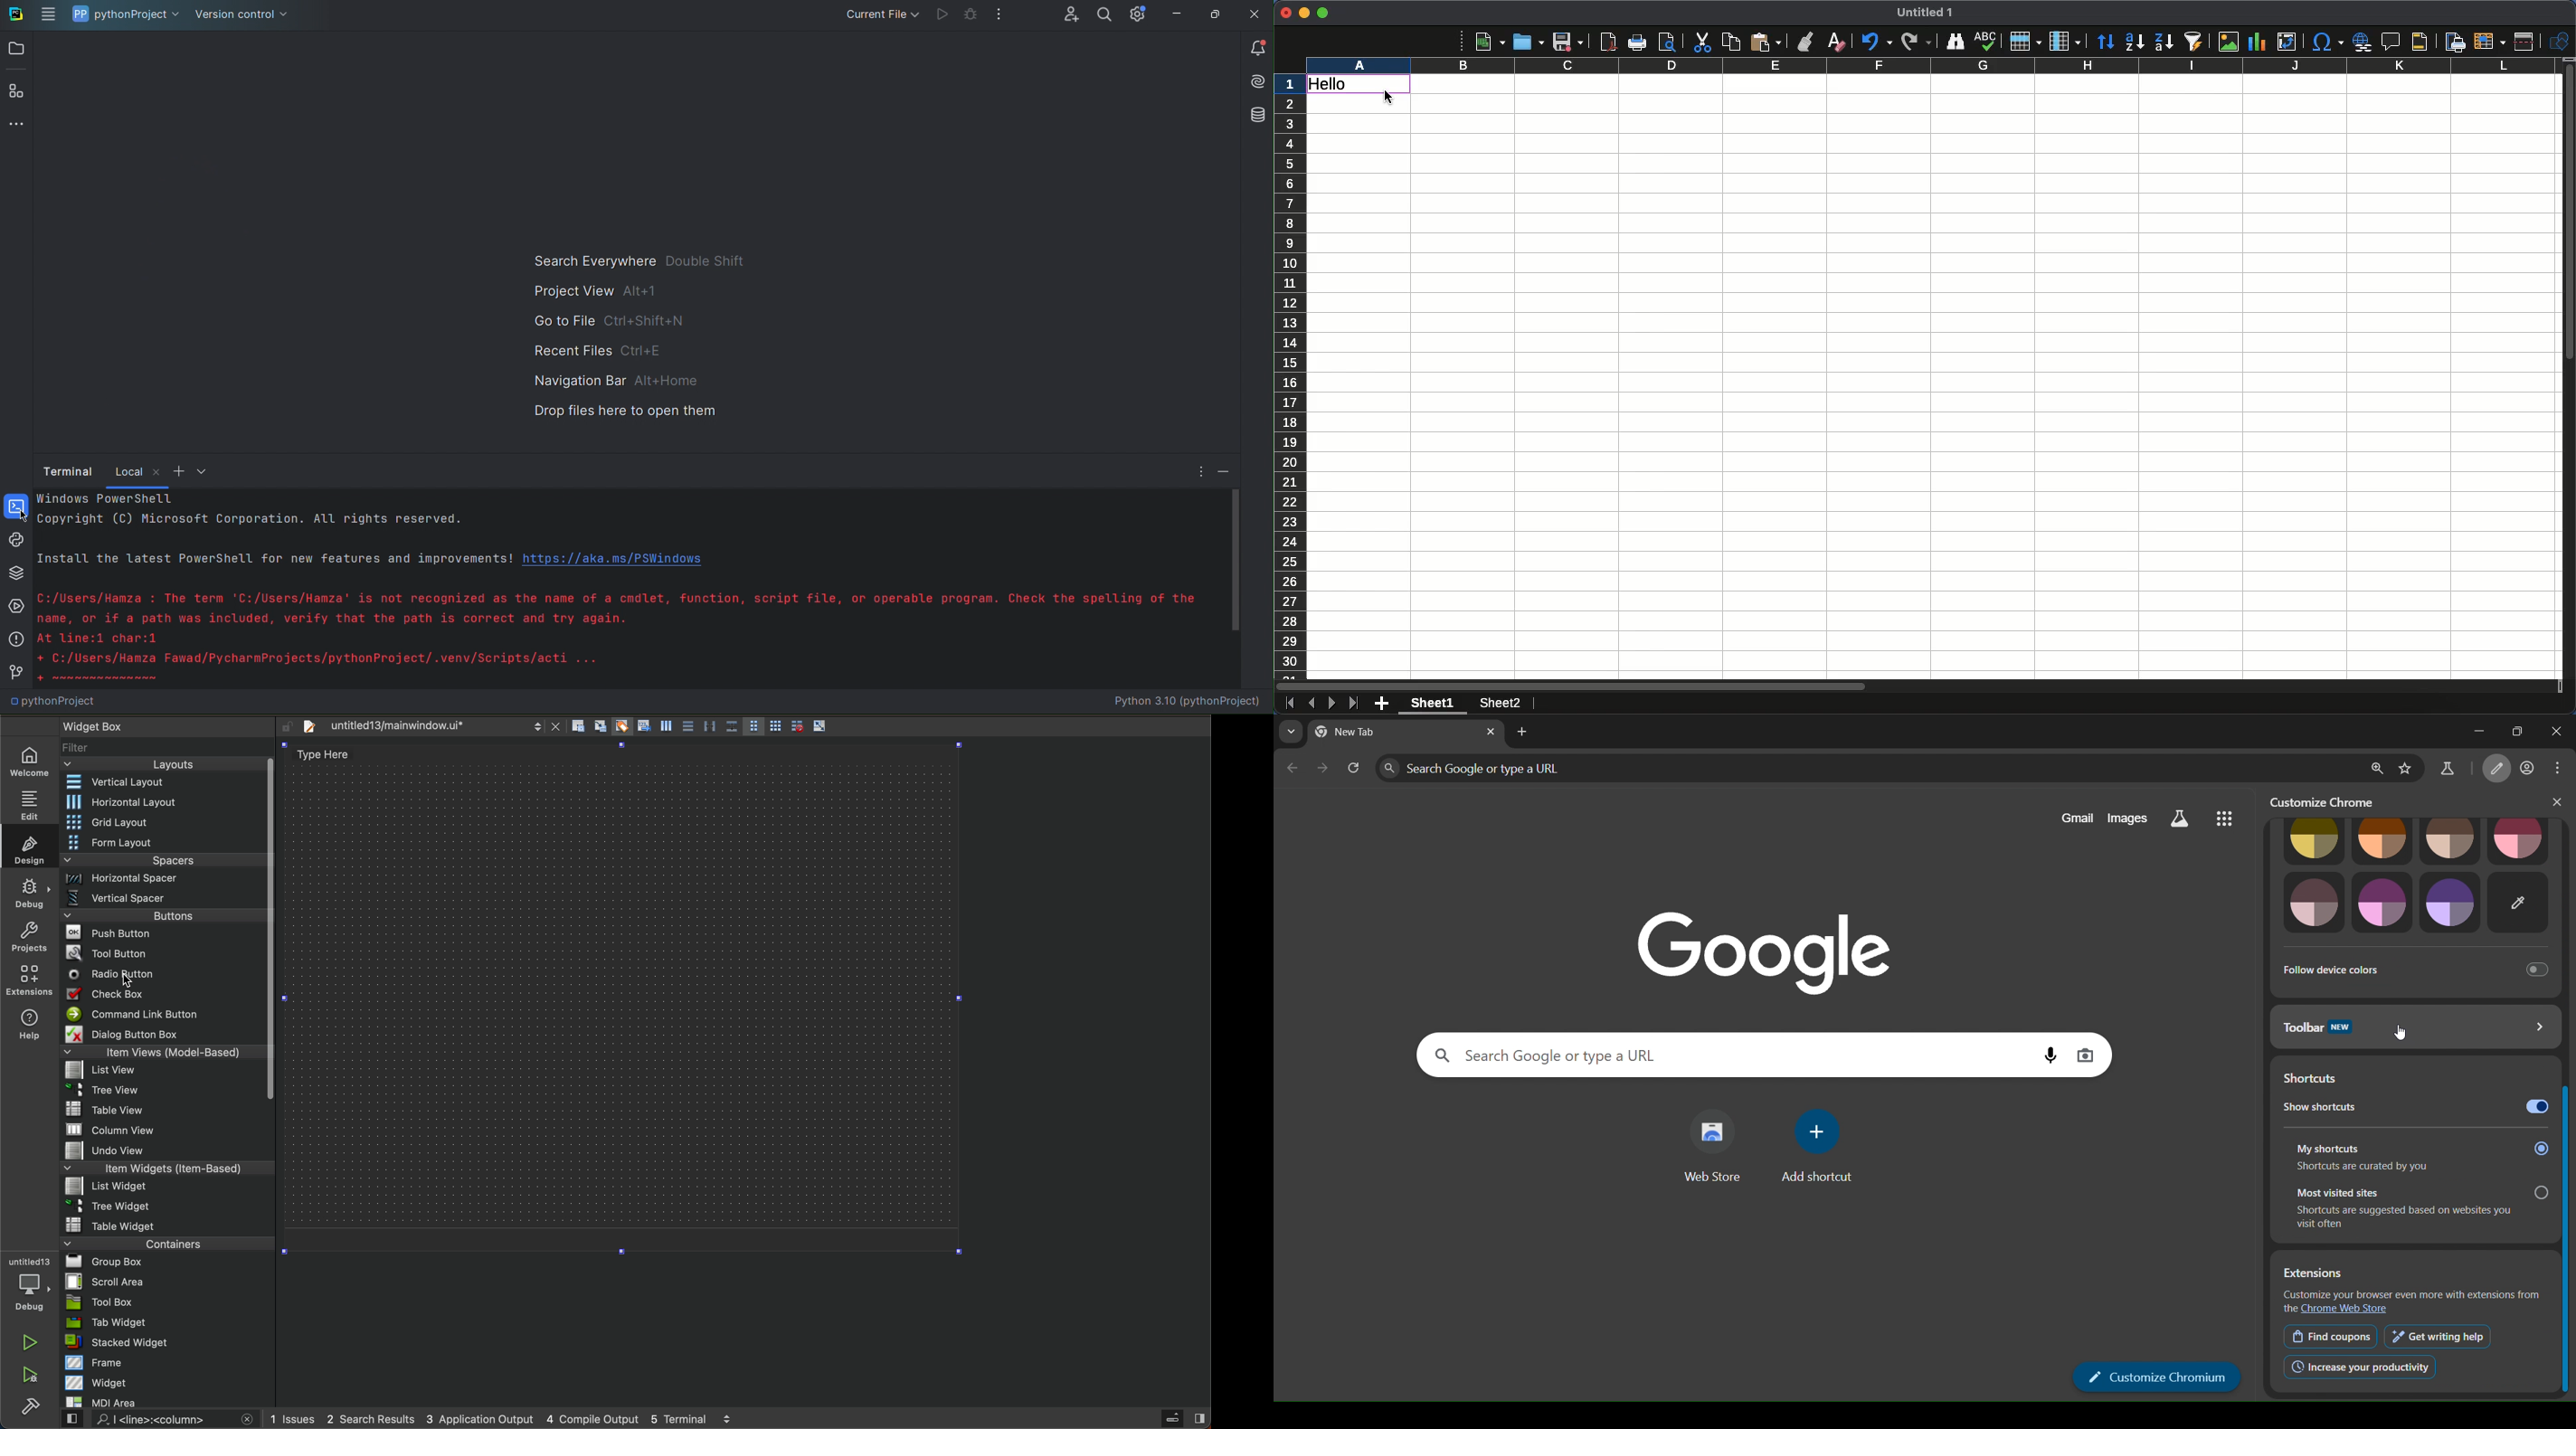 The height and width of the screenshot is (1456, 2576). What do you see at coordinates (165, 783) in the screenshot?
I see `Vertical layout ` at bounding box center [165, 783].